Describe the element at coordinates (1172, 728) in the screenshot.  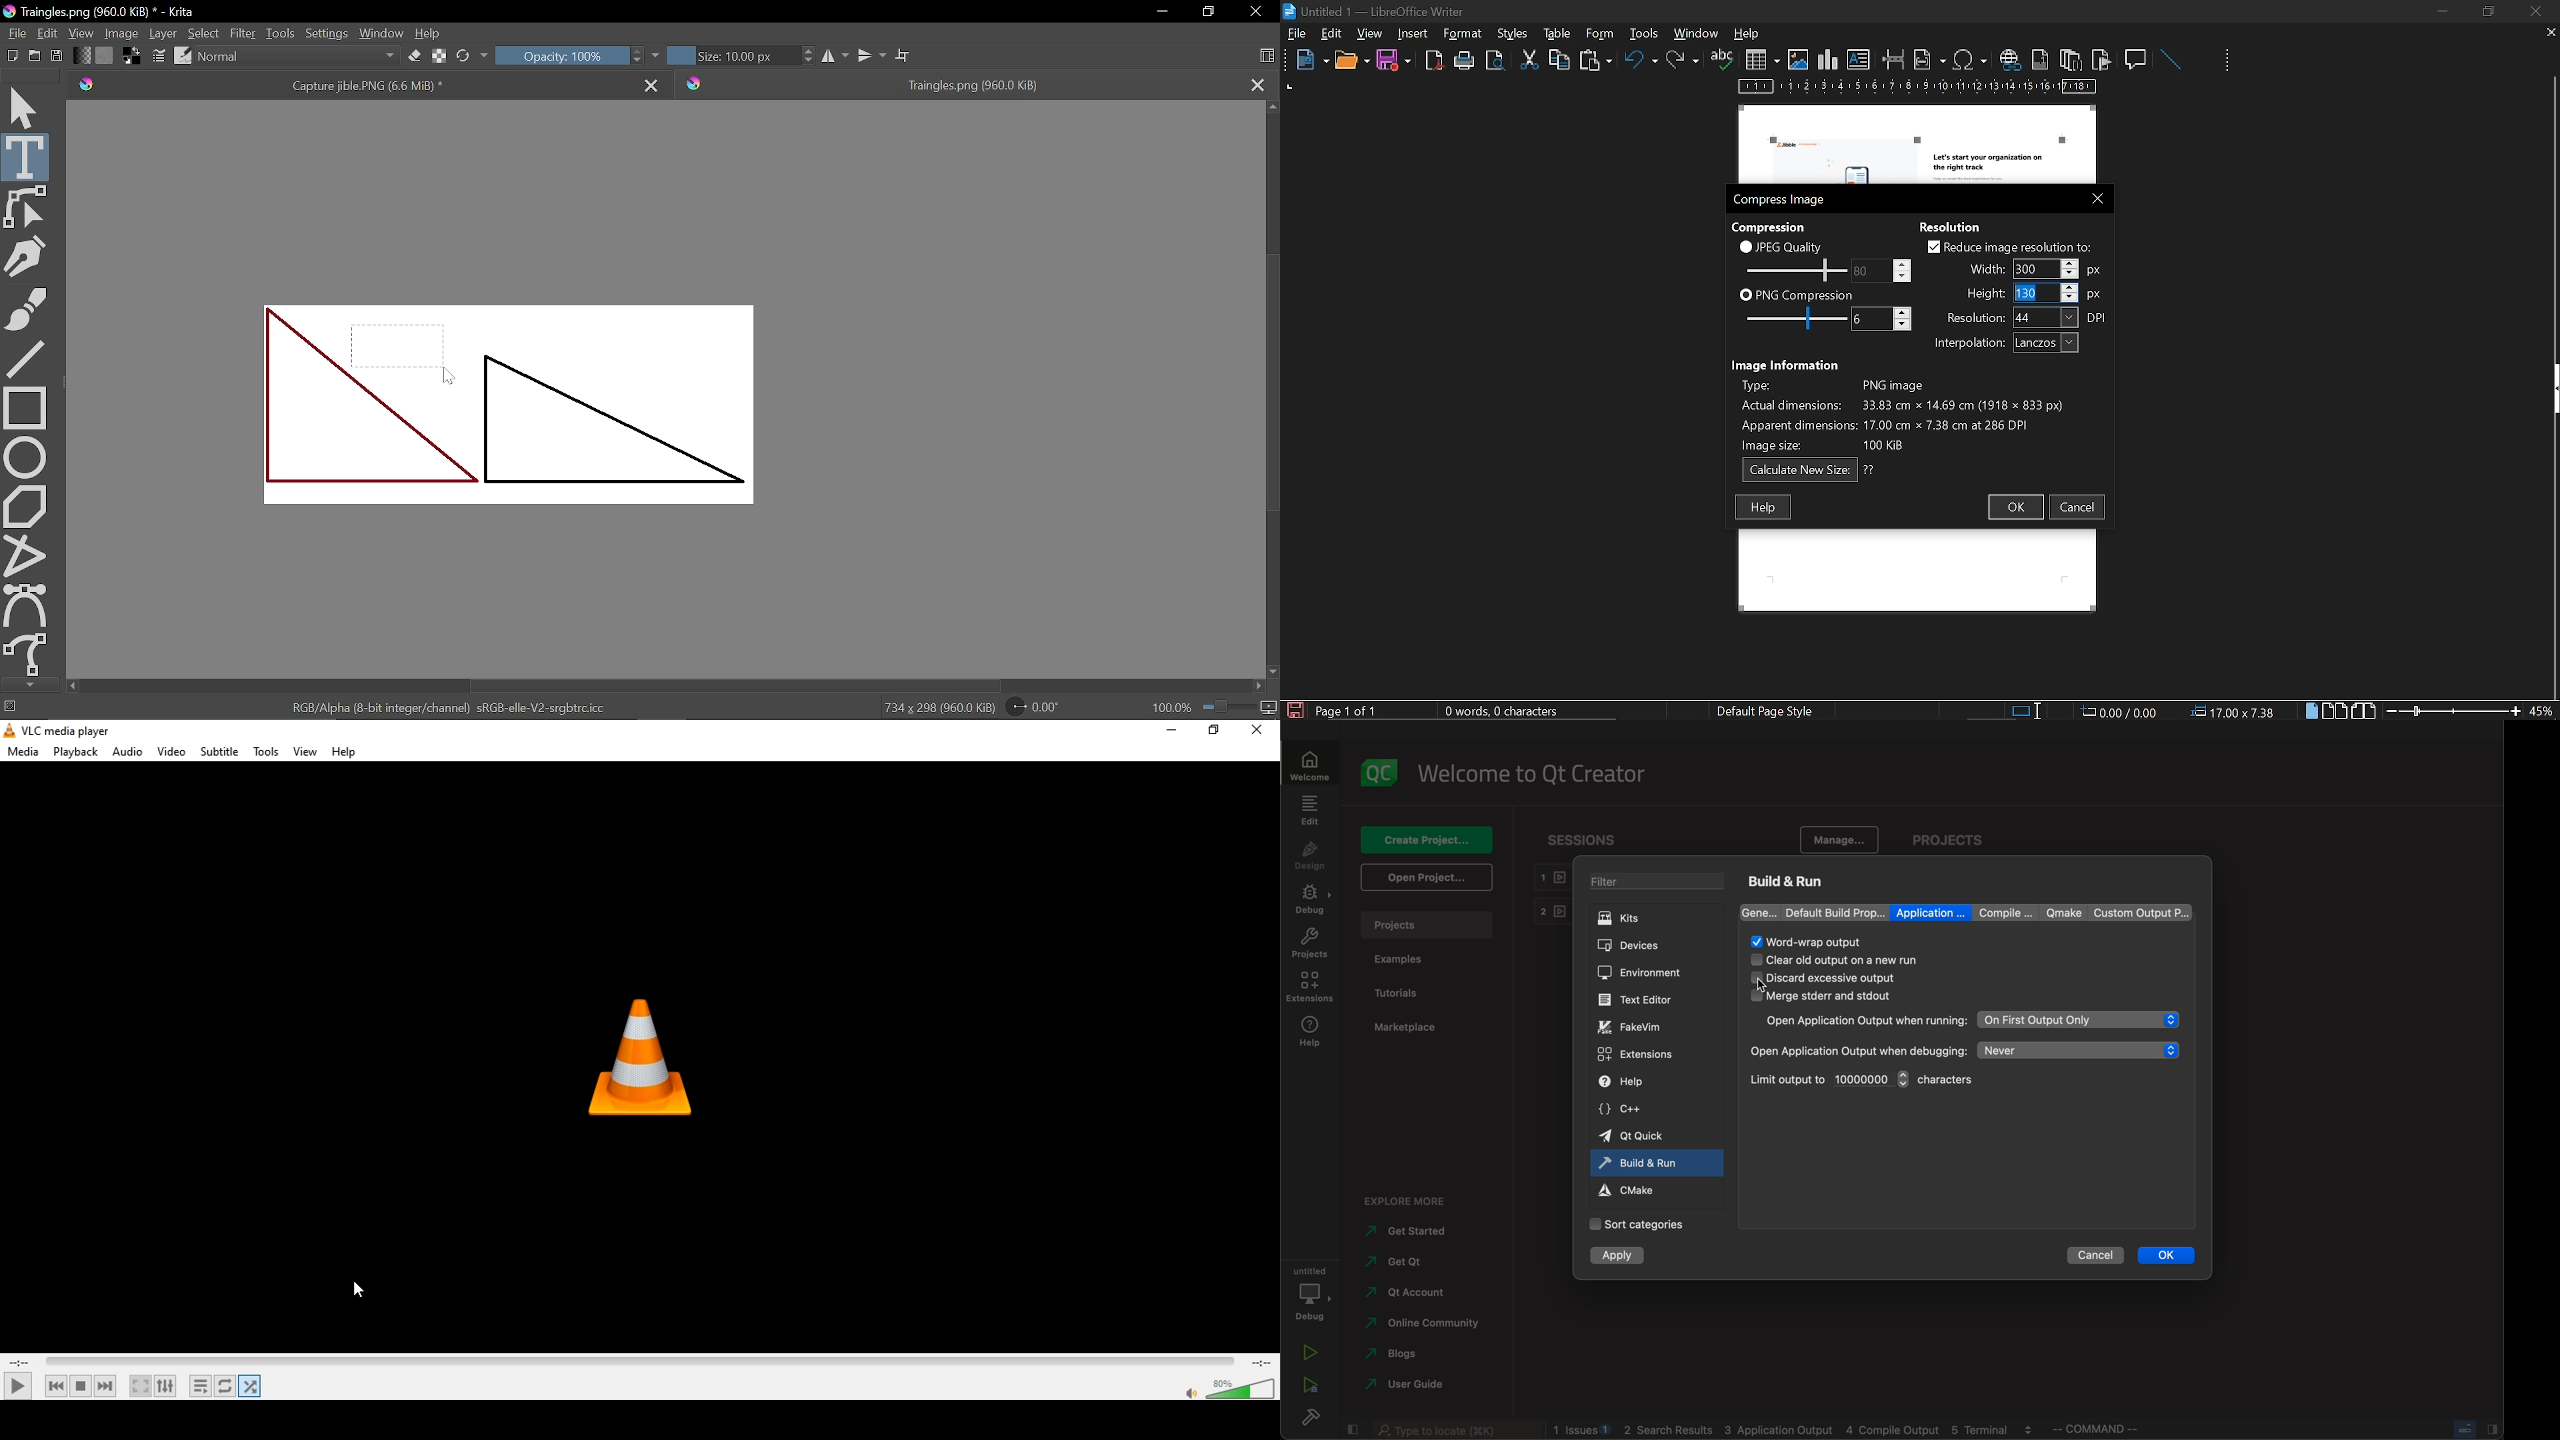
I see `minimize` at that location.